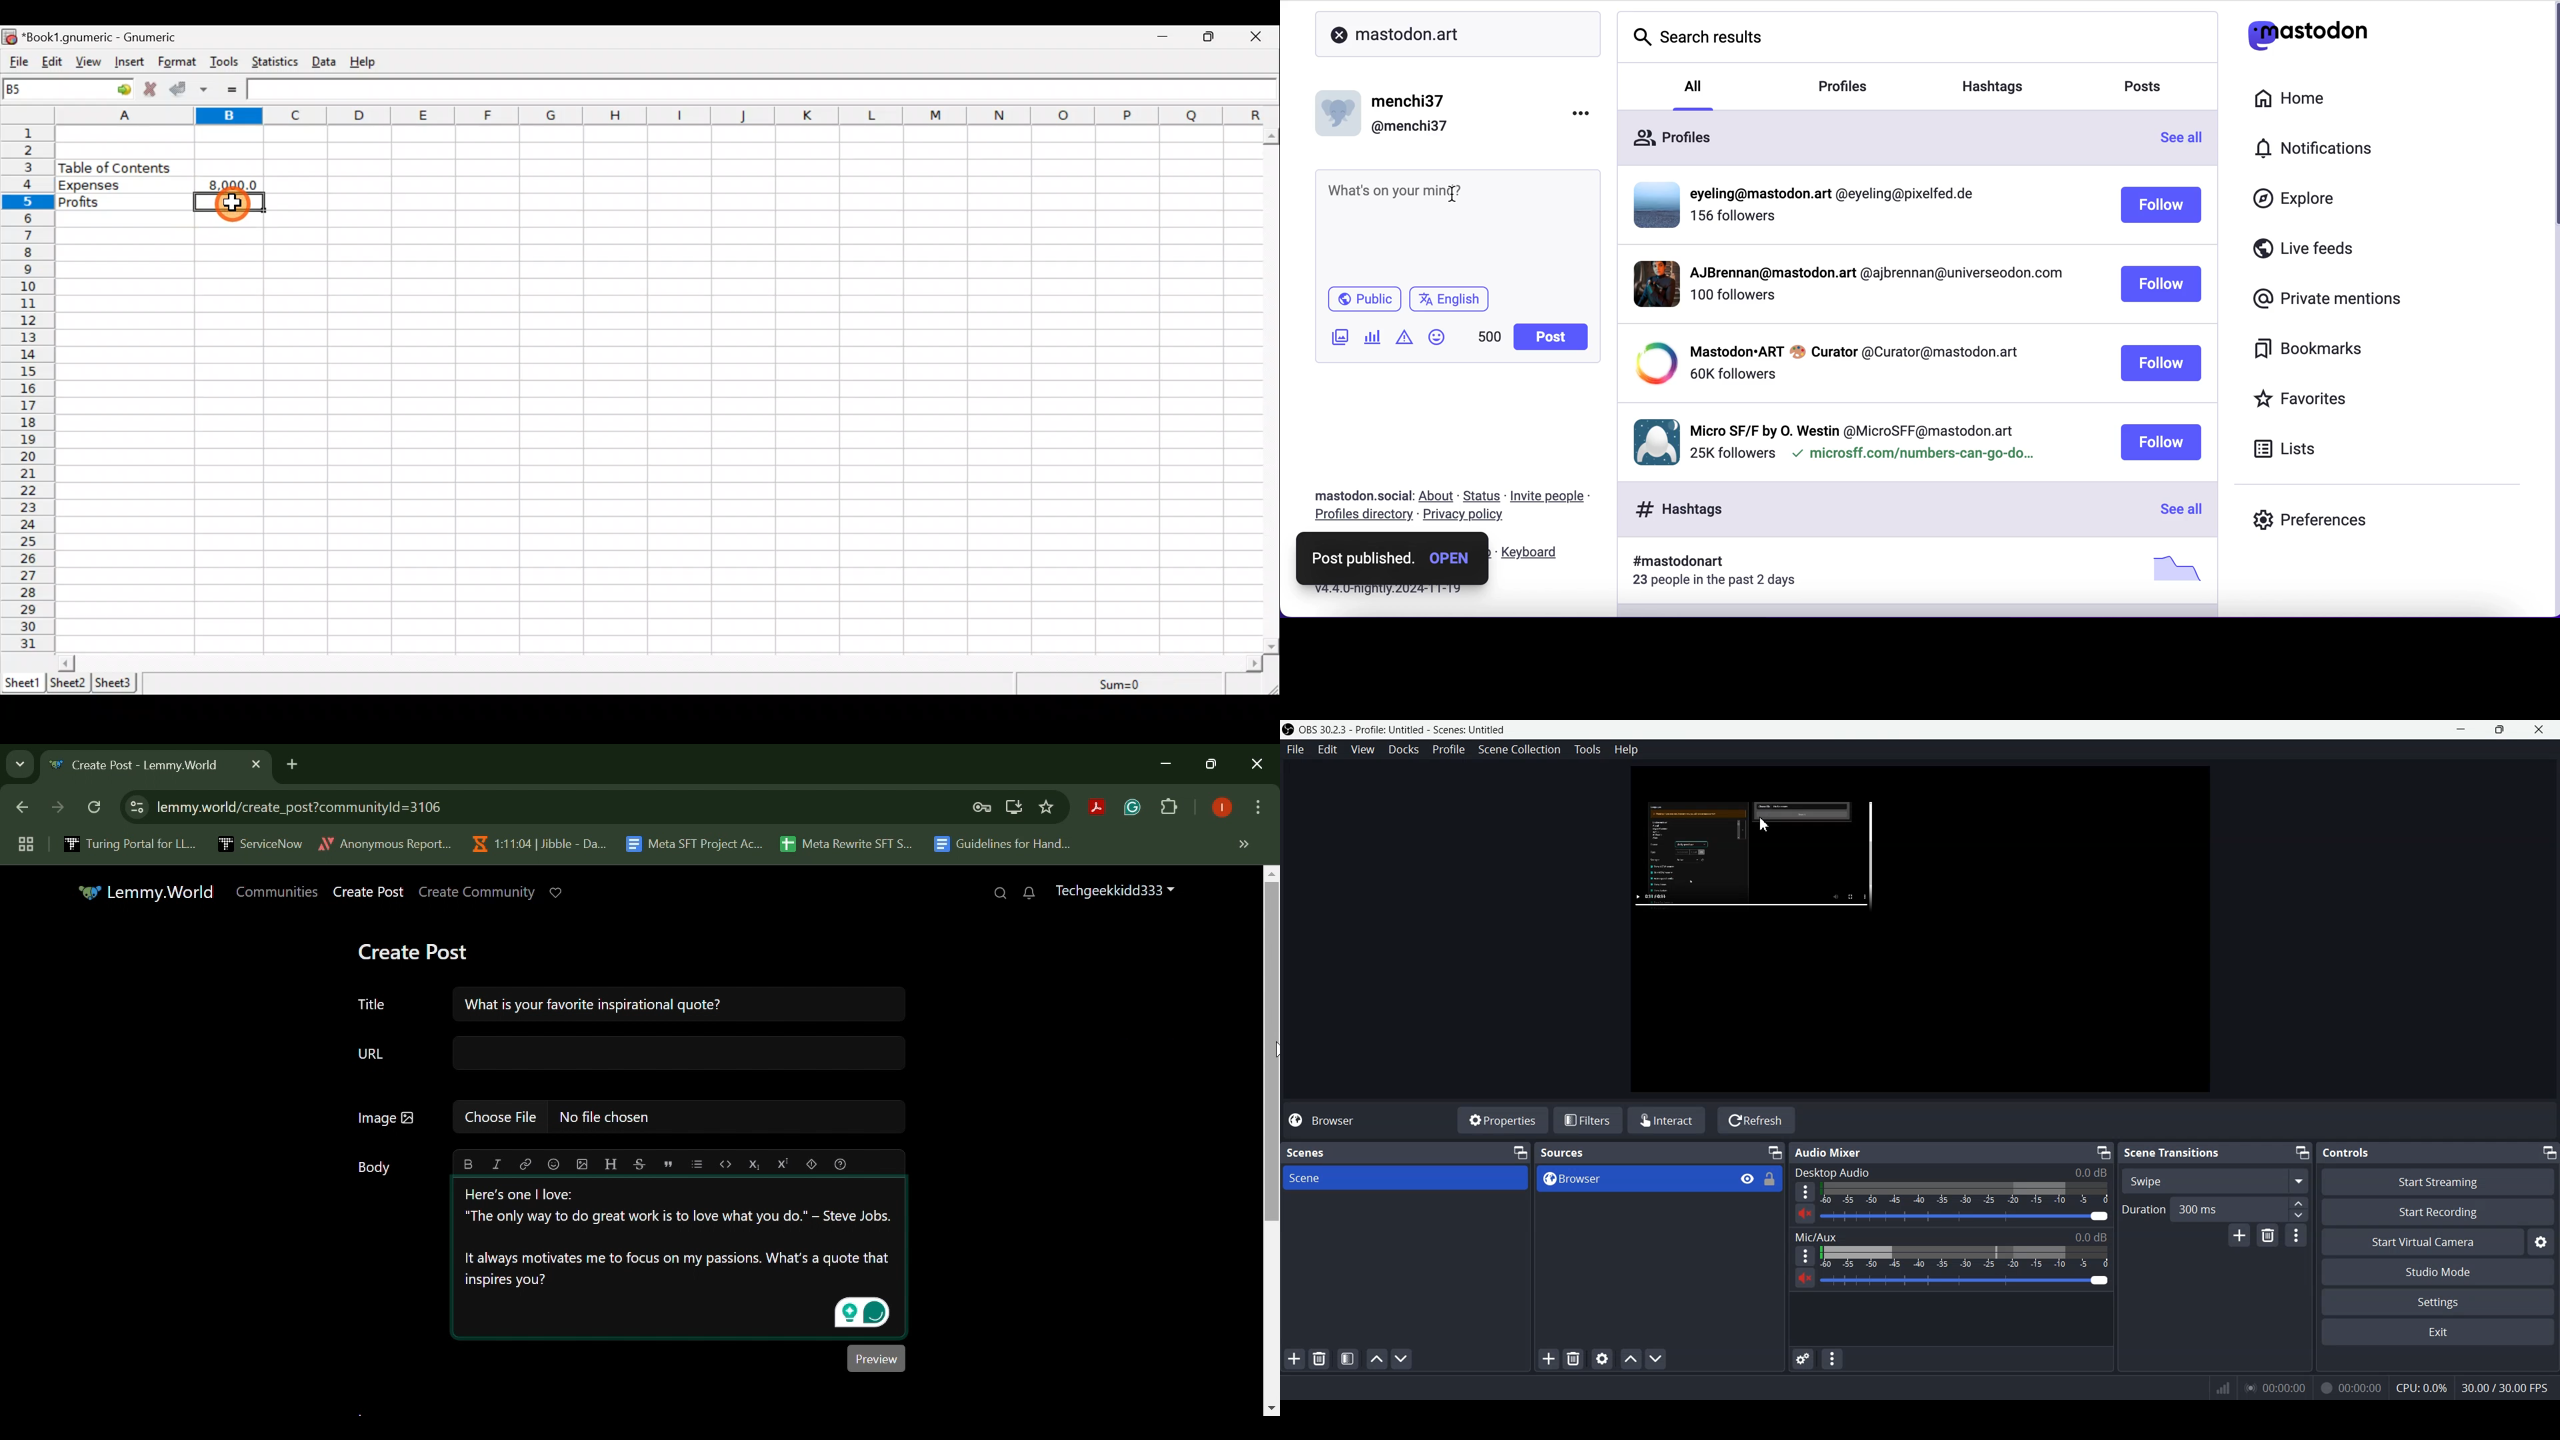 This screenshot has height=1456, width=2576. I want to click on Minimize, so click(1775, 1153).